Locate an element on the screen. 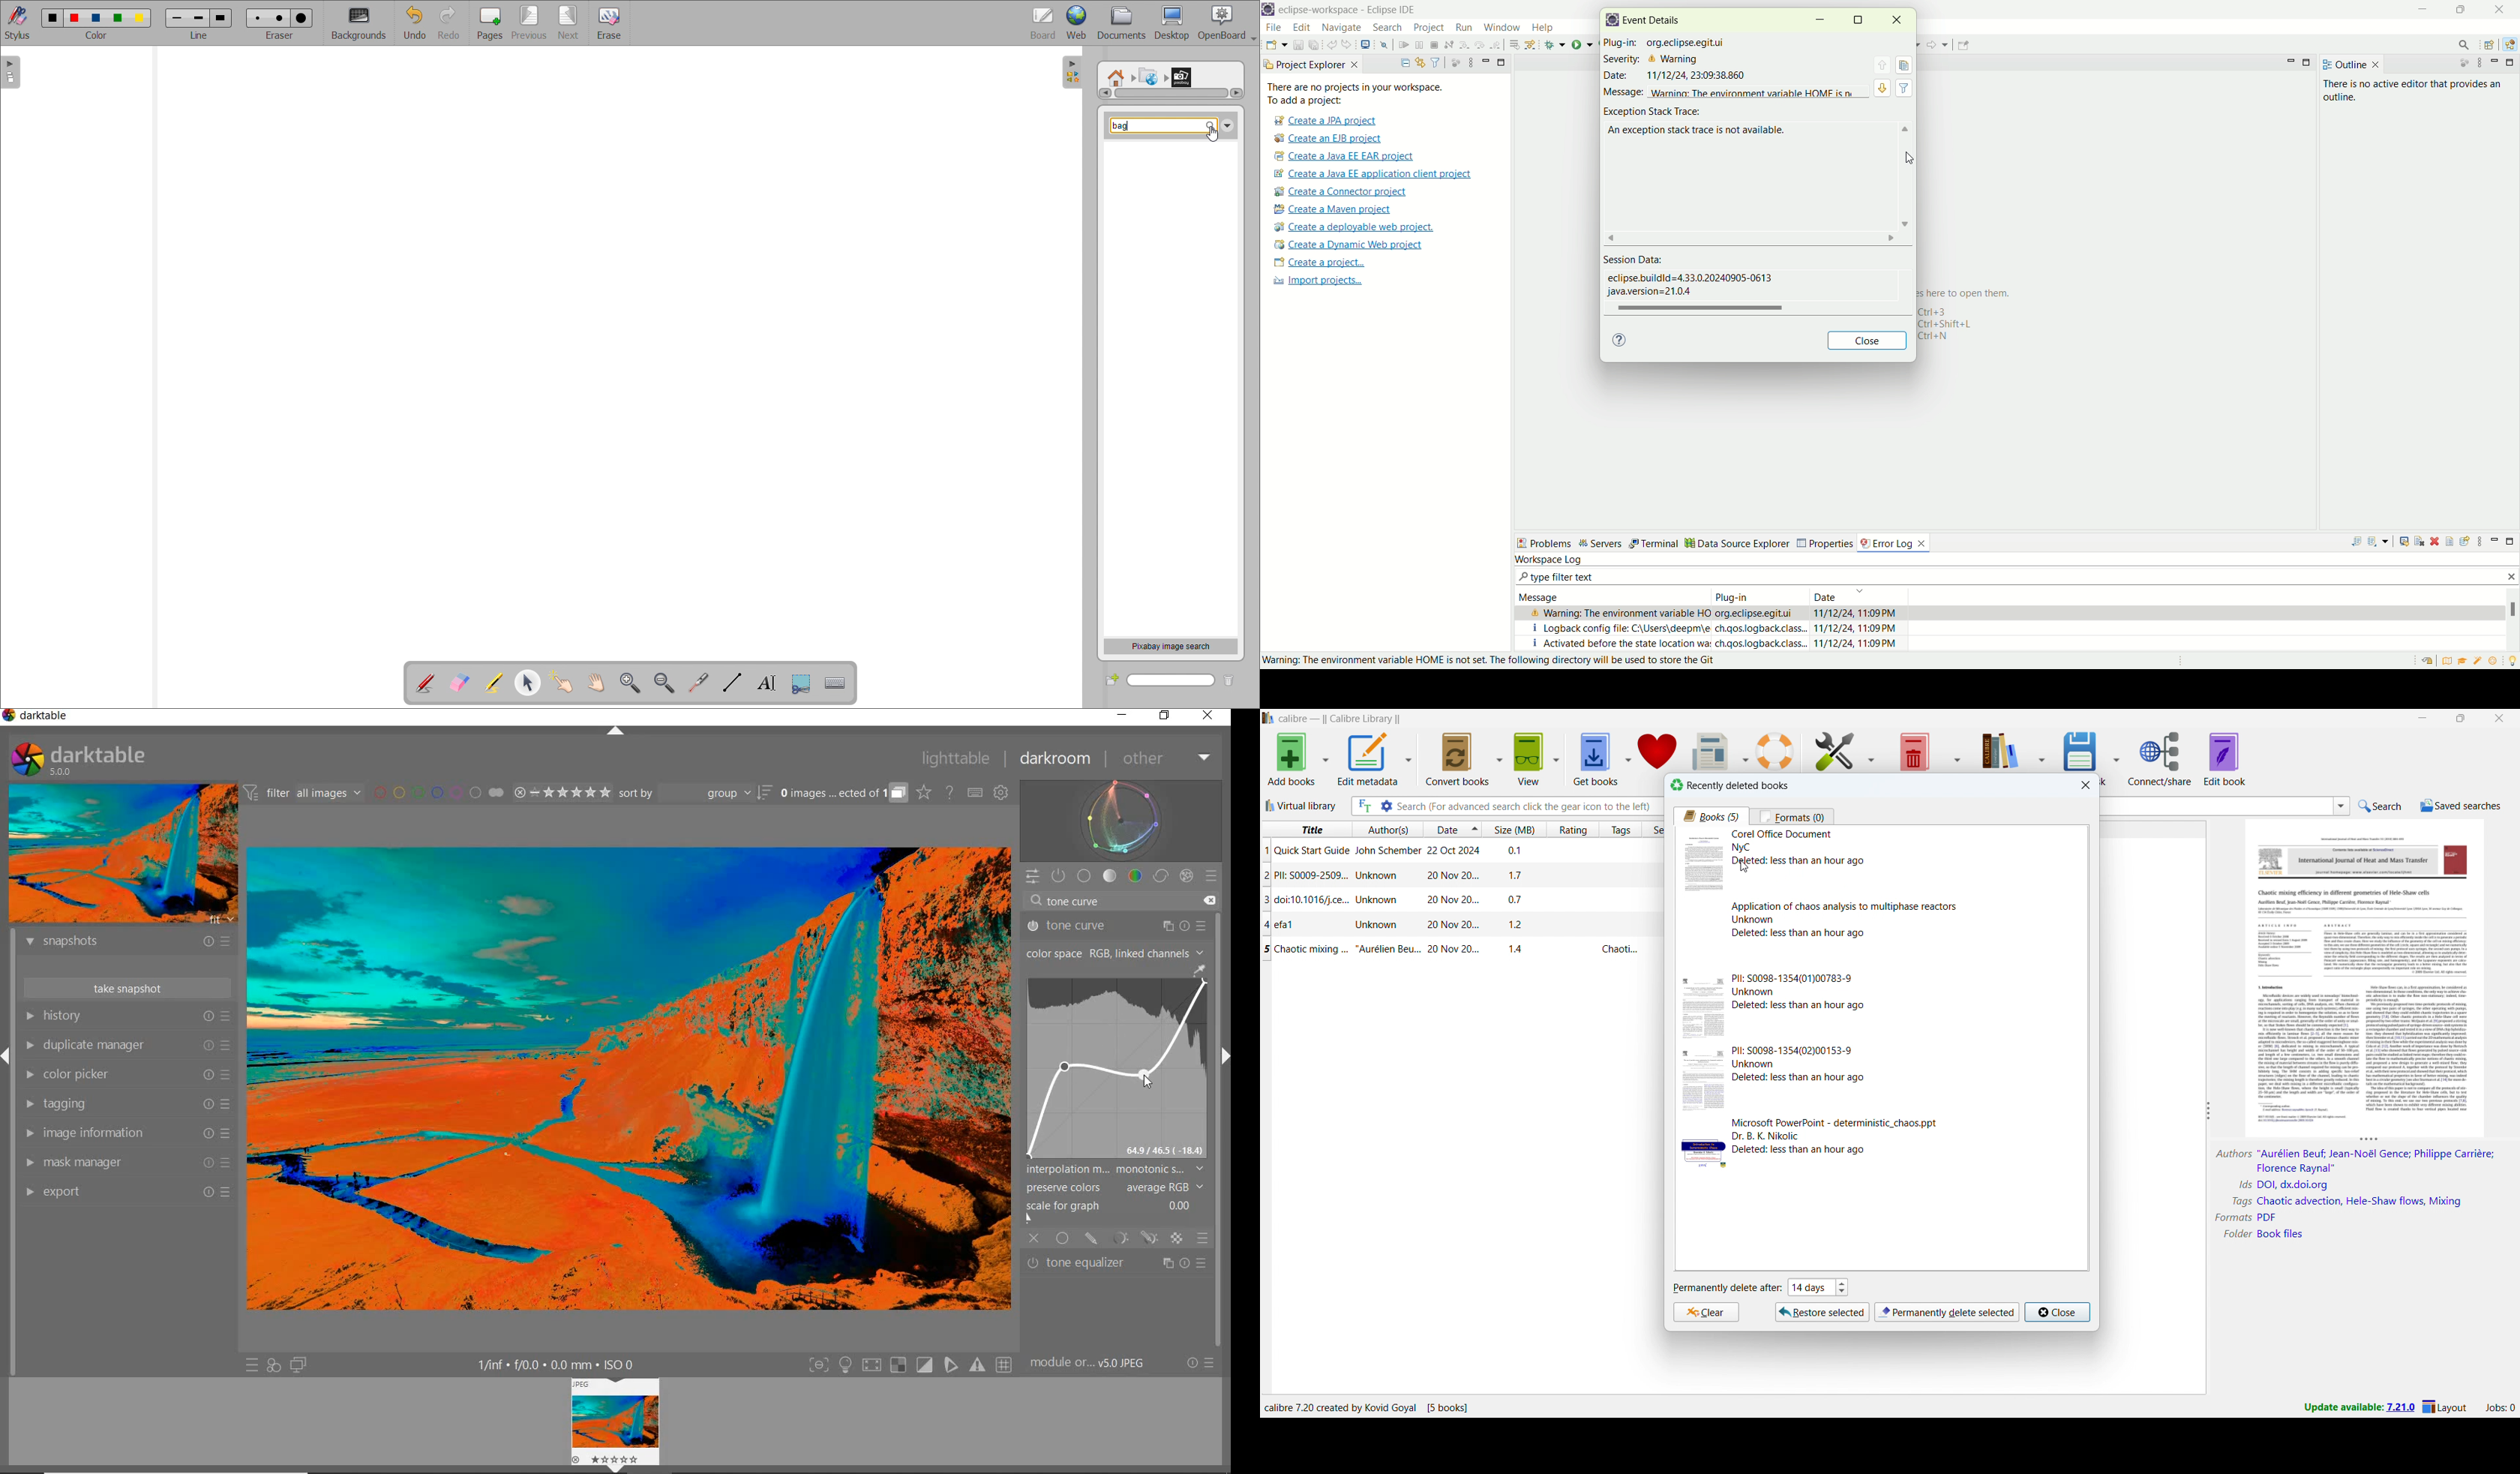  tone curve is located at coordinates (1115, 926).